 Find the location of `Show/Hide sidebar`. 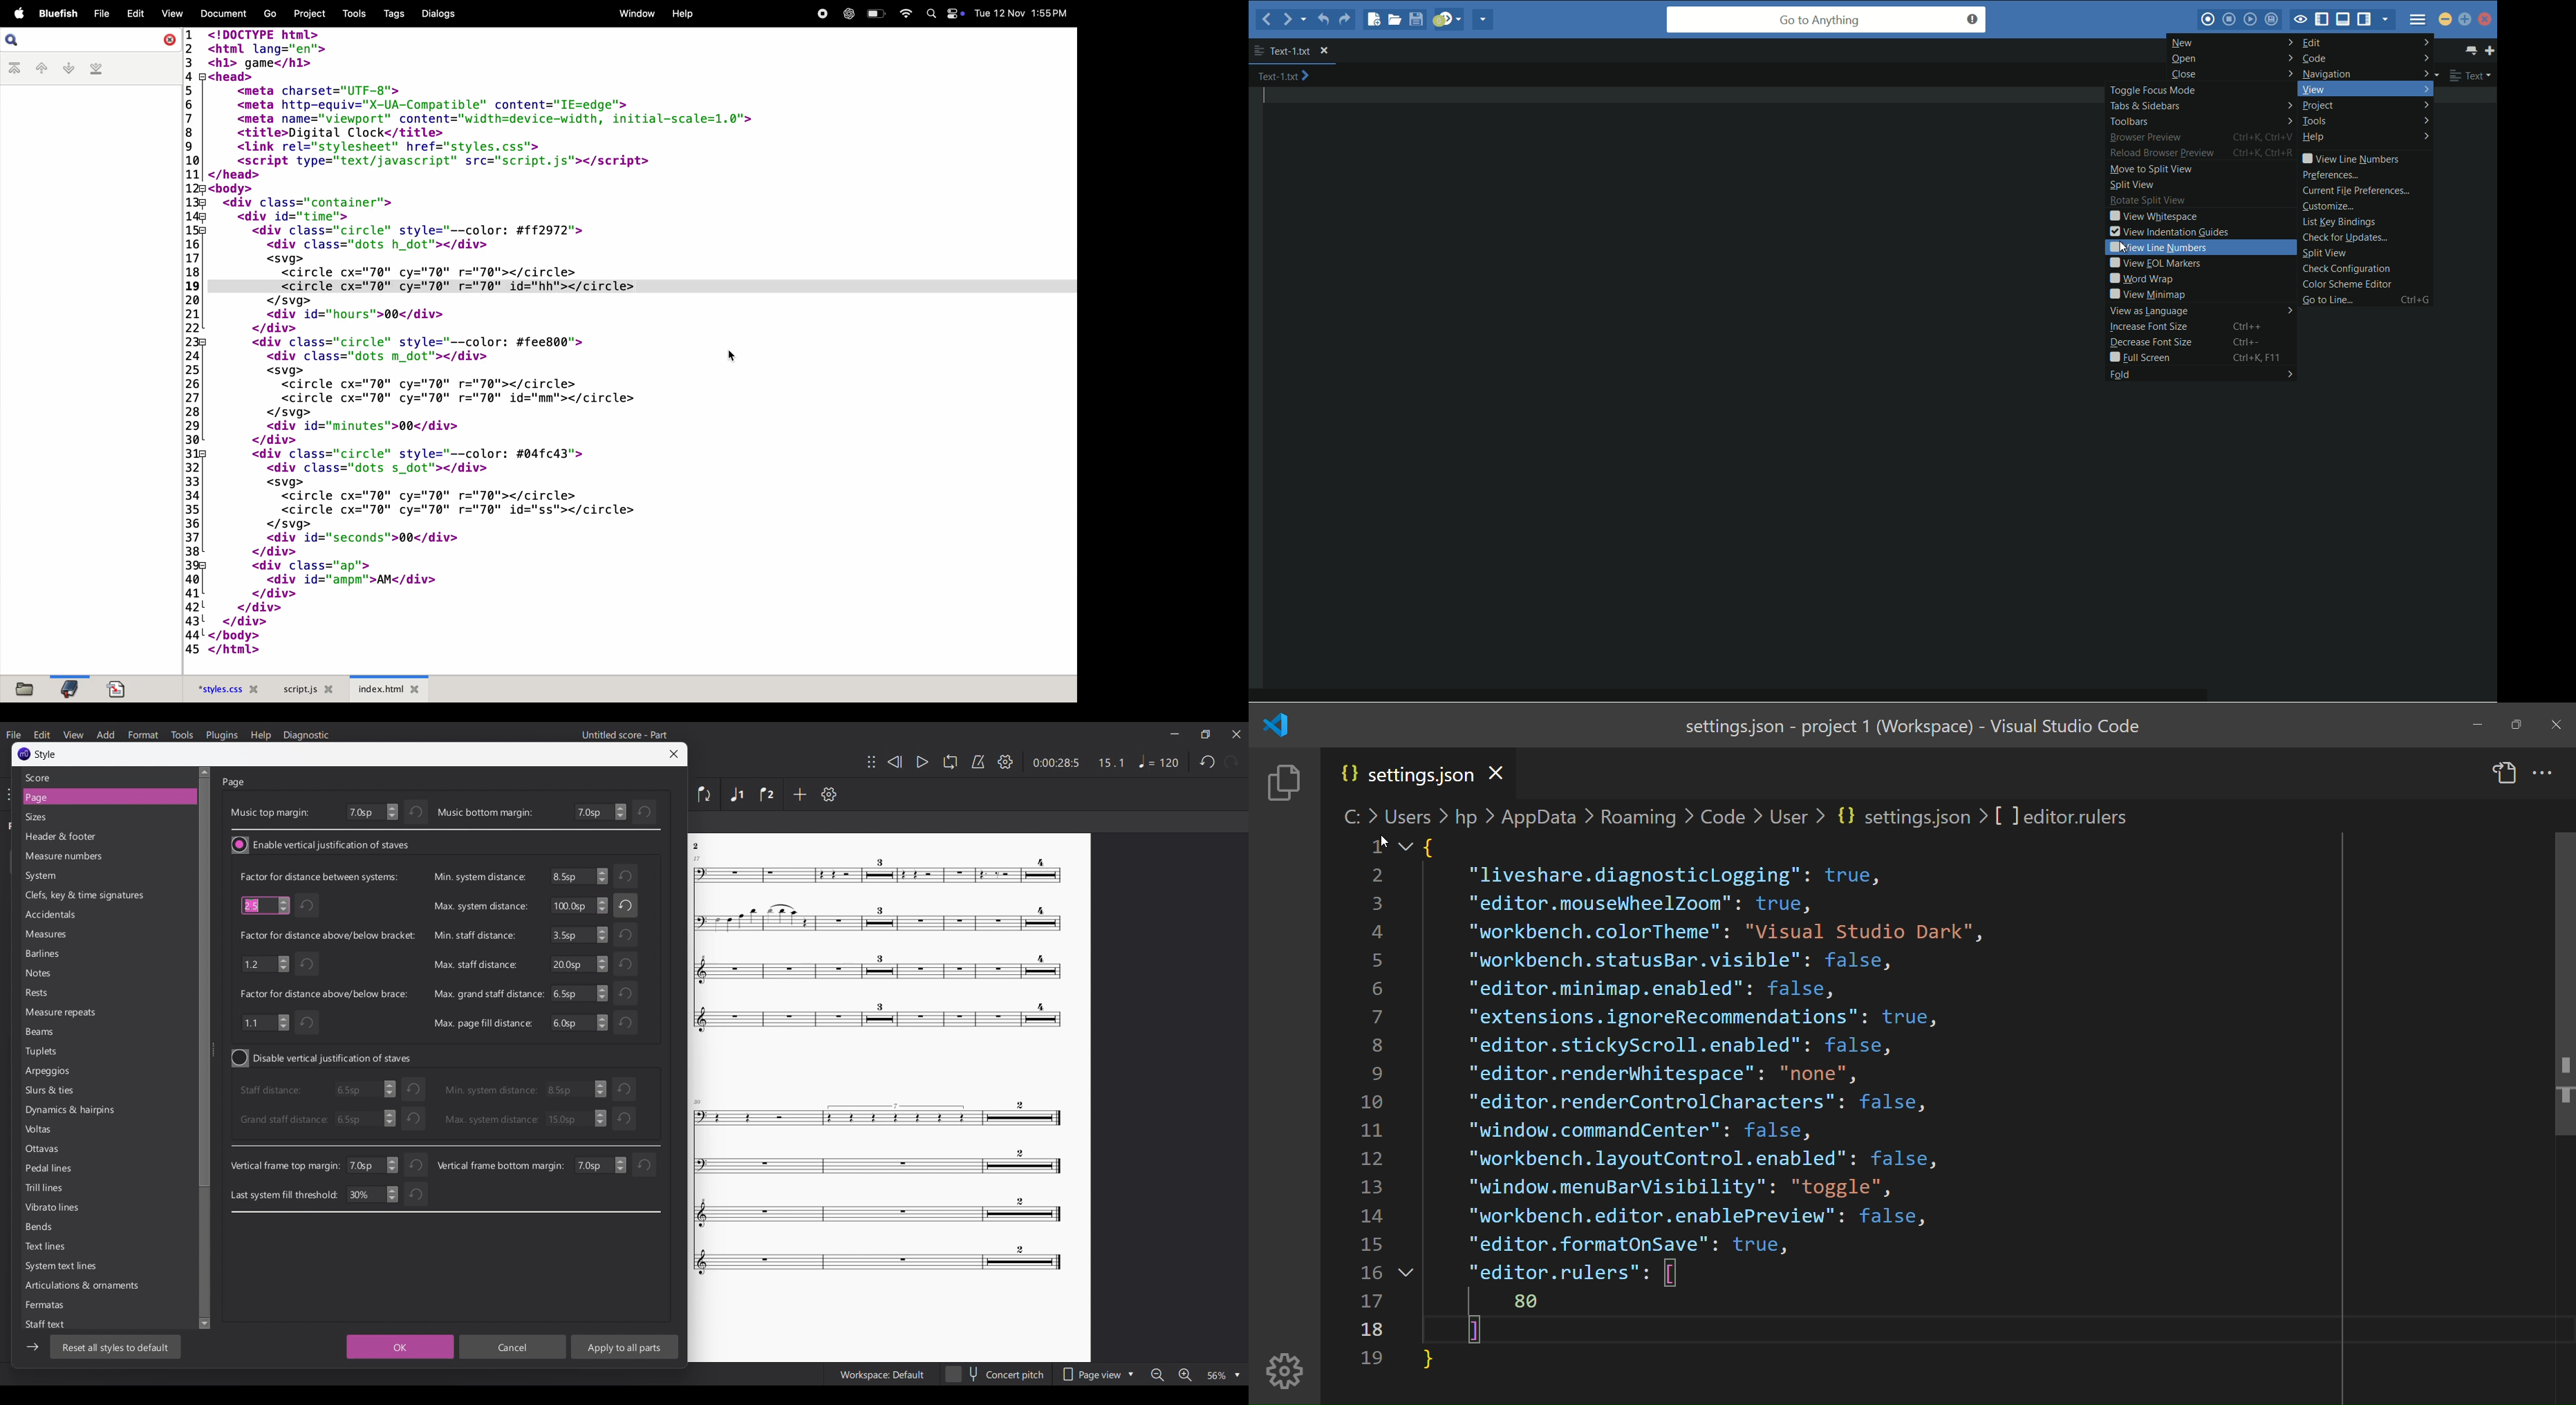

Show/Hide sidebar is located at coordinates (33, 1347).